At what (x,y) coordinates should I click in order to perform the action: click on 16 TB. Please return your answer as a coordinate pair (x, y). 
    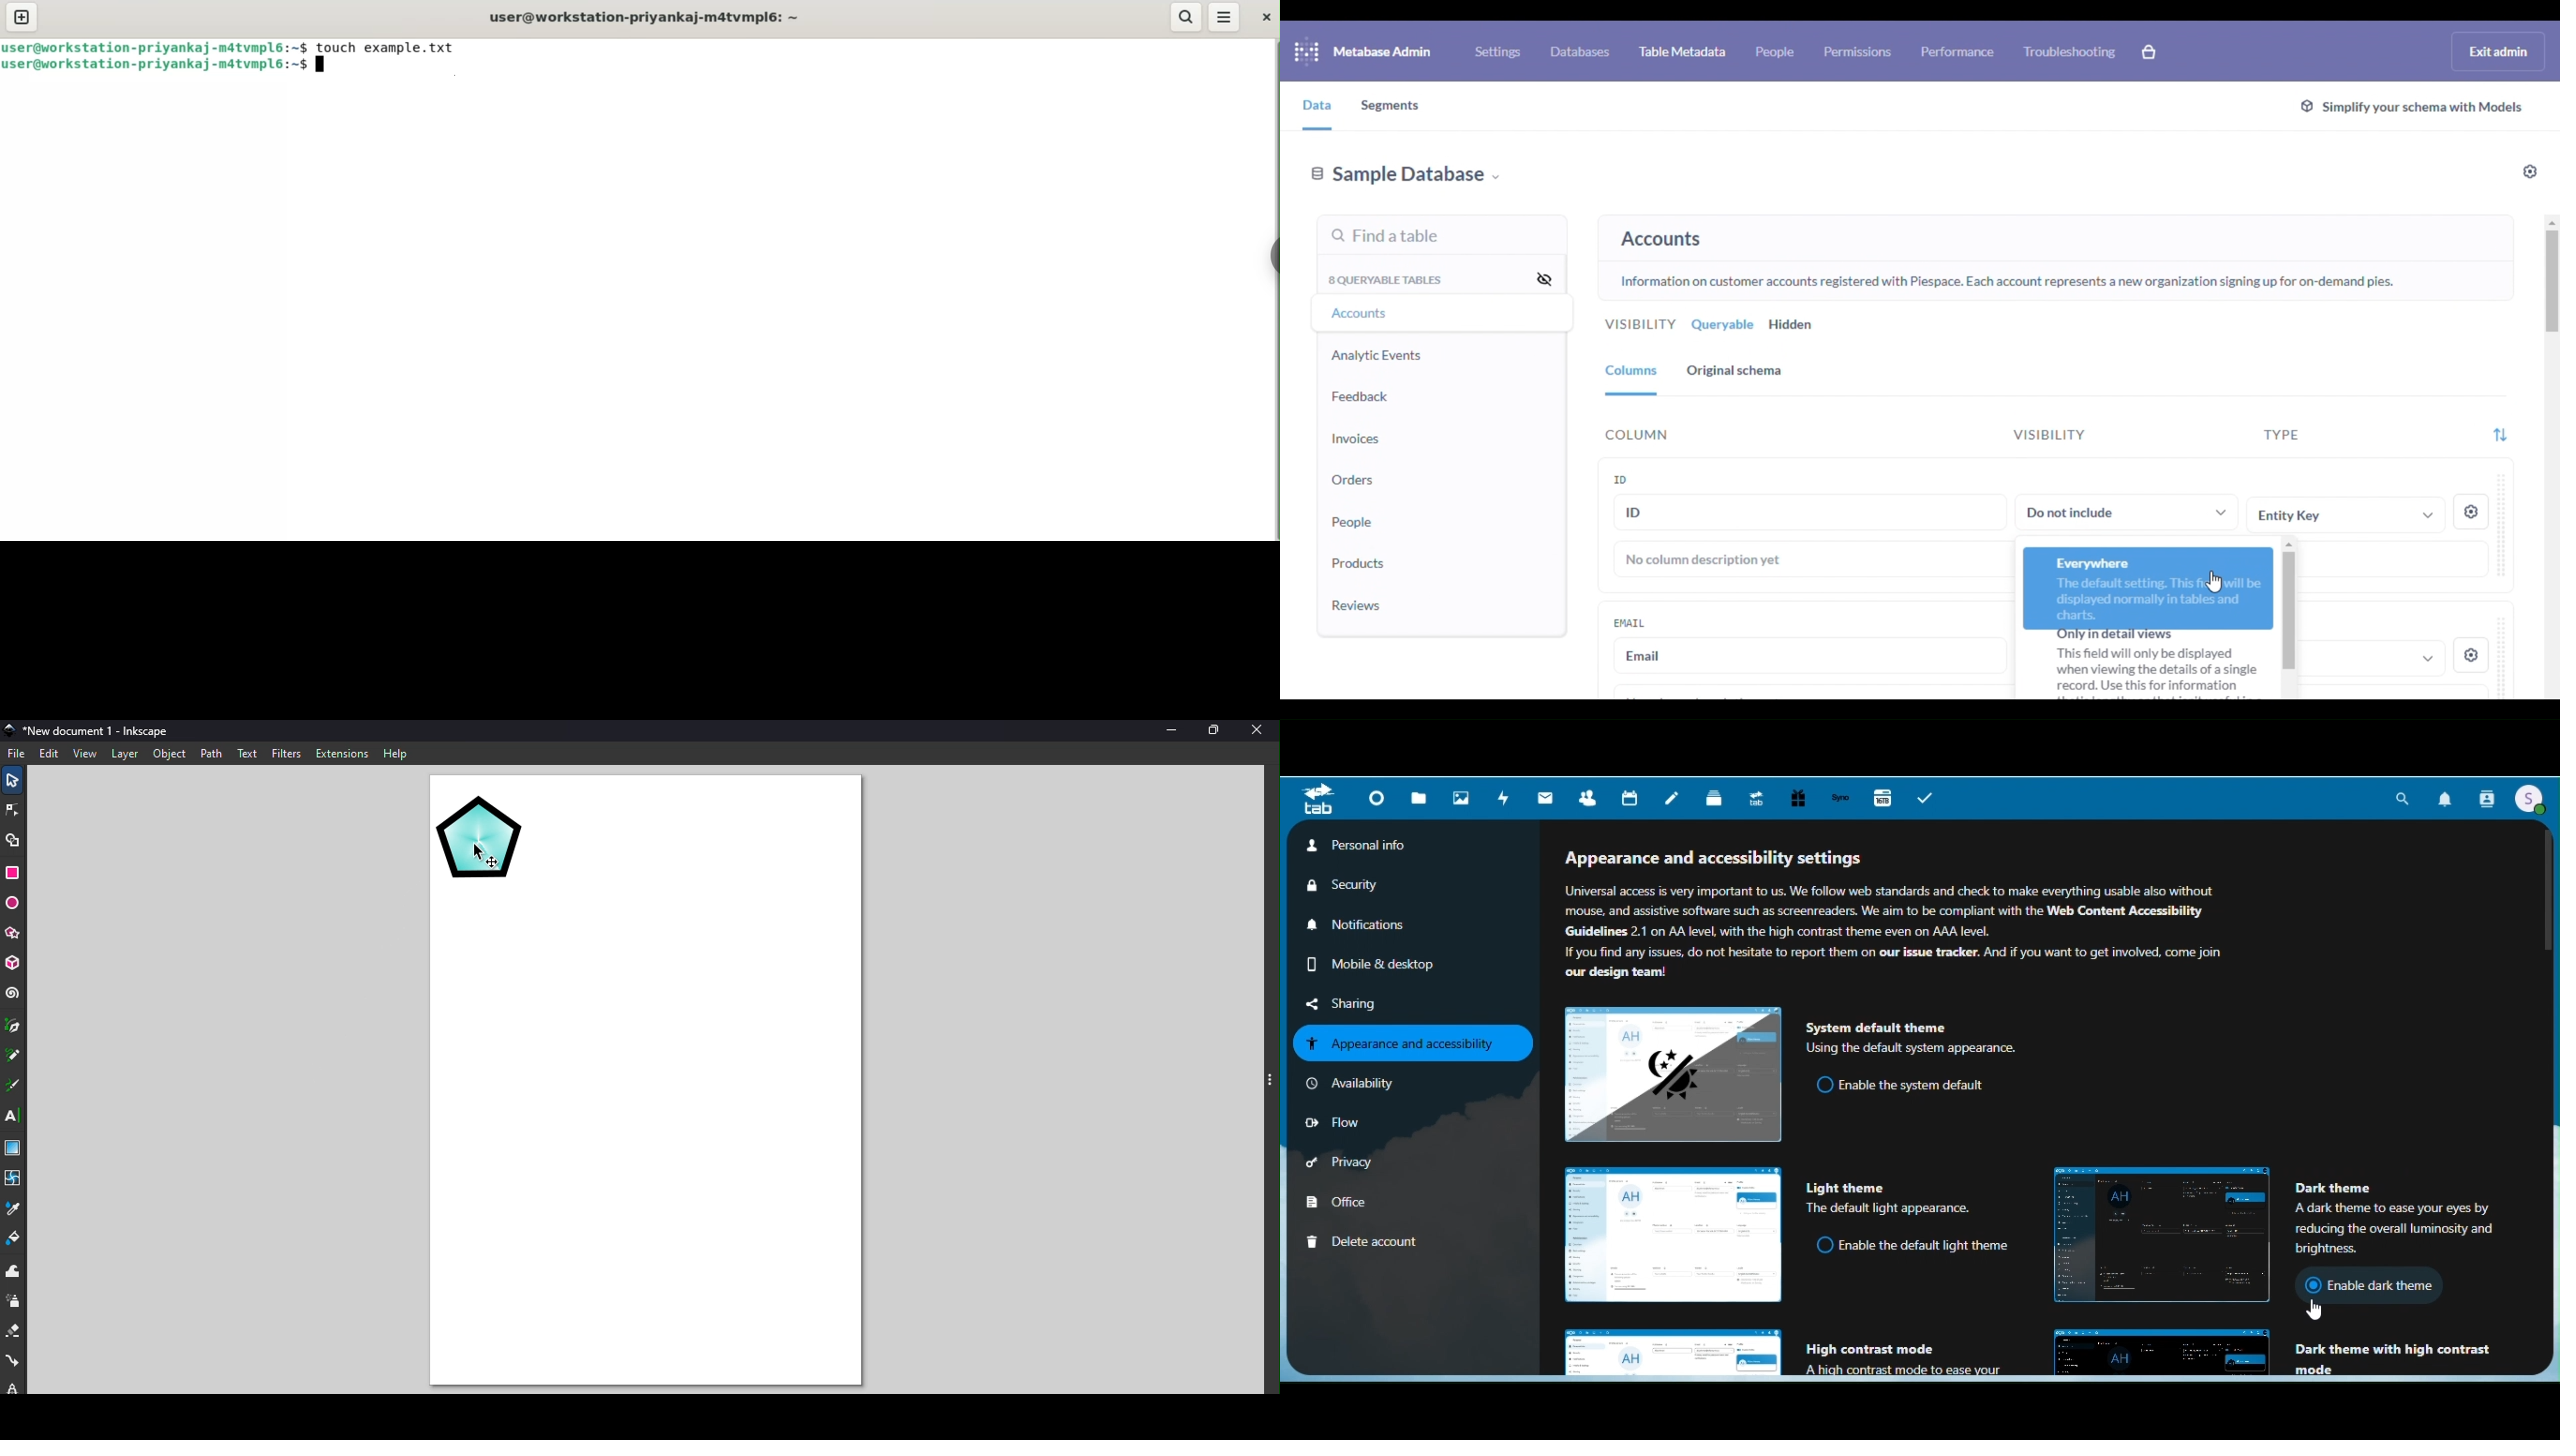
    Looking at the image, I should click on (1882, 800).